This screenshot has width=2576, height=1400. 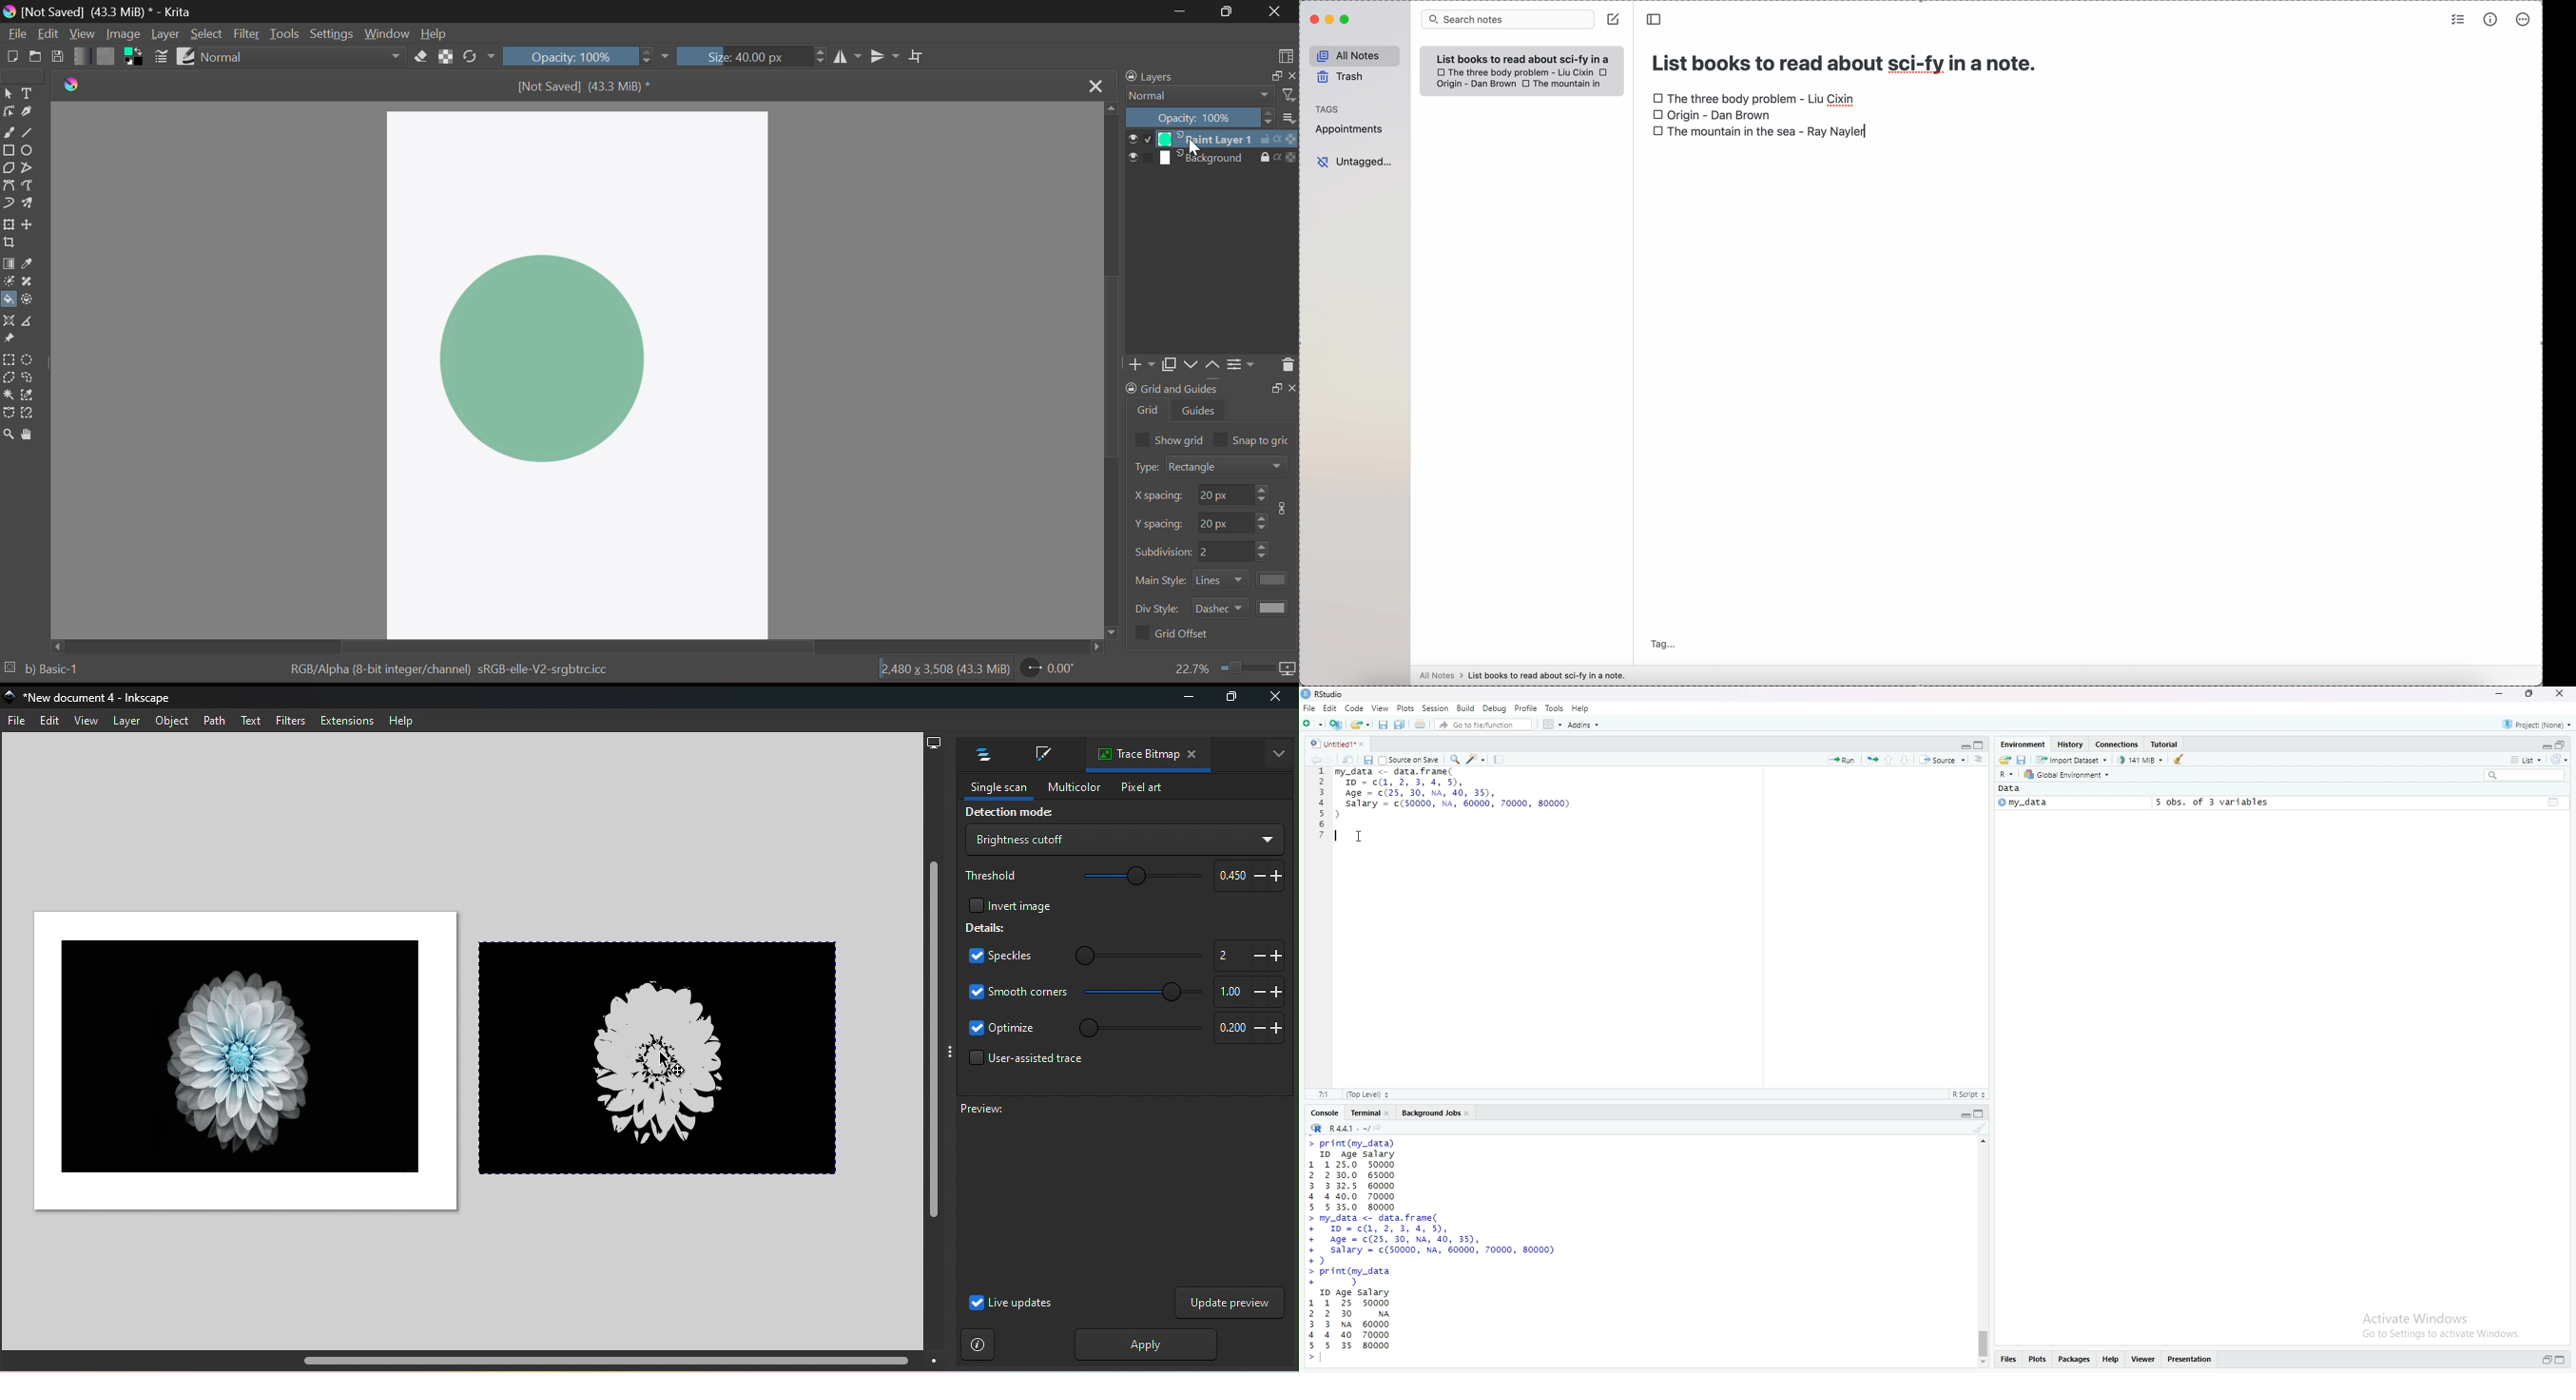 I want to click on appointments tag, so click(x=1350, y=130).